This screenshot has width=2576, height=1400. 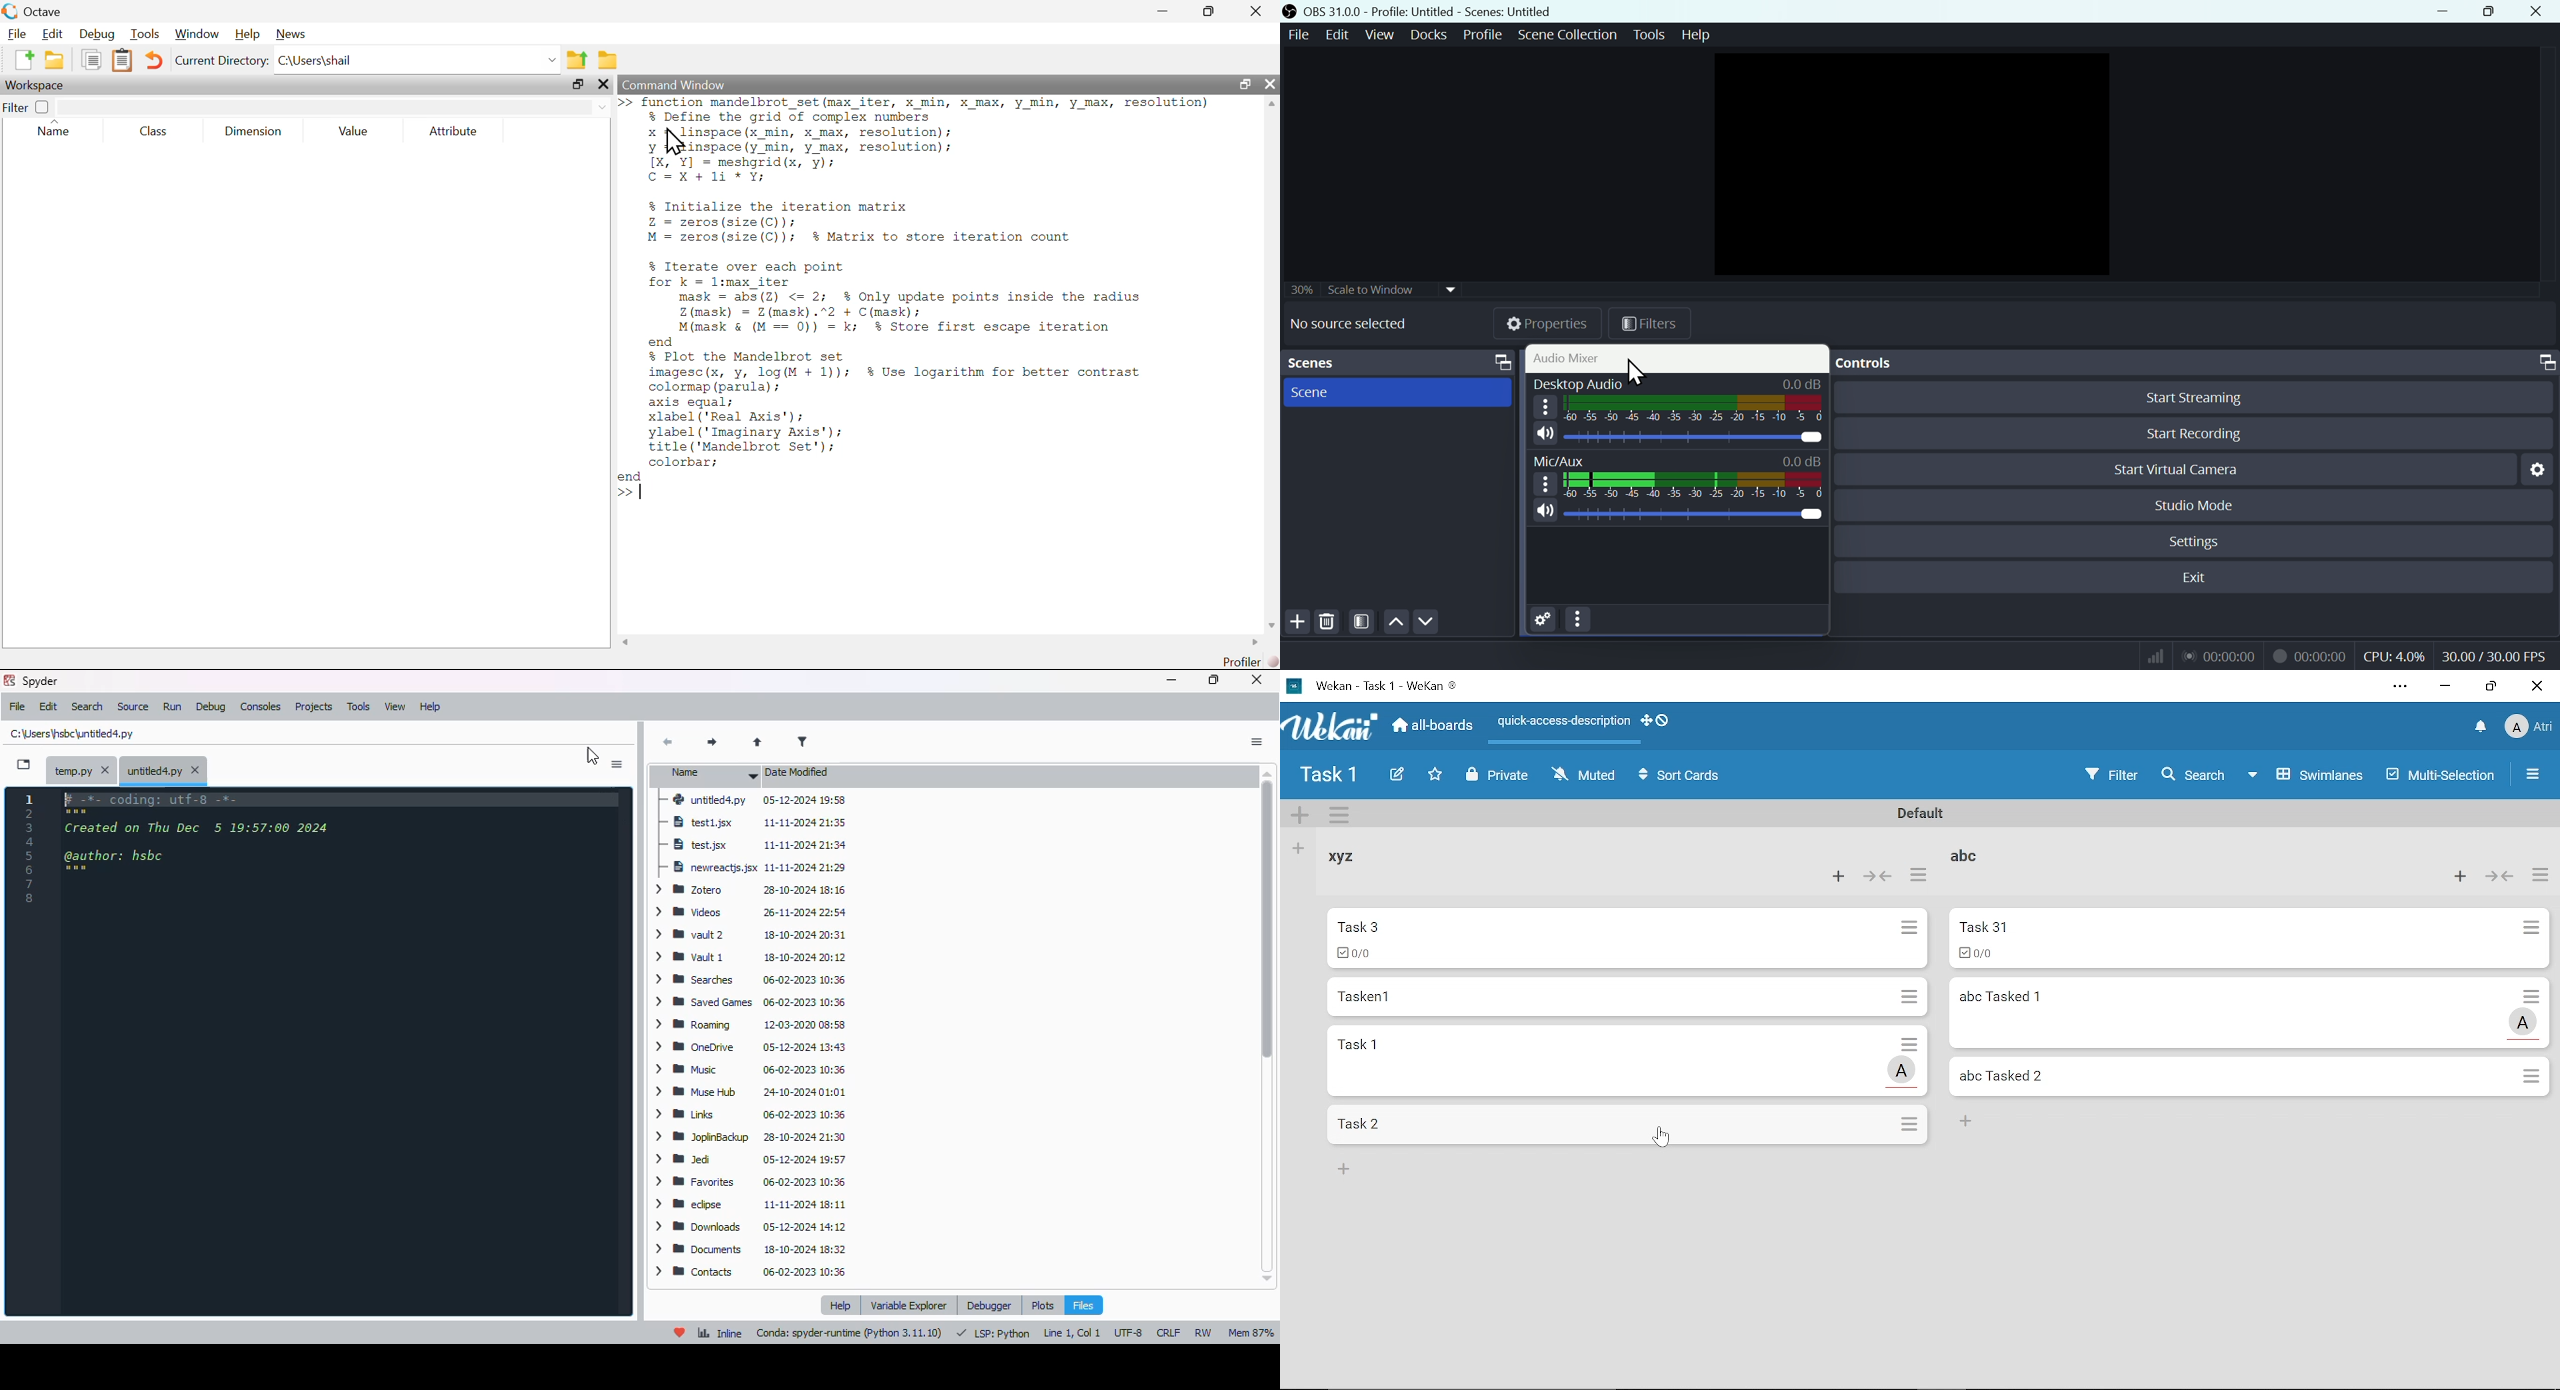 What do you see at coordinates (2535, 777) in the screenshot?
I see `Open/close sidebar` at bounding box center [2535, 777].